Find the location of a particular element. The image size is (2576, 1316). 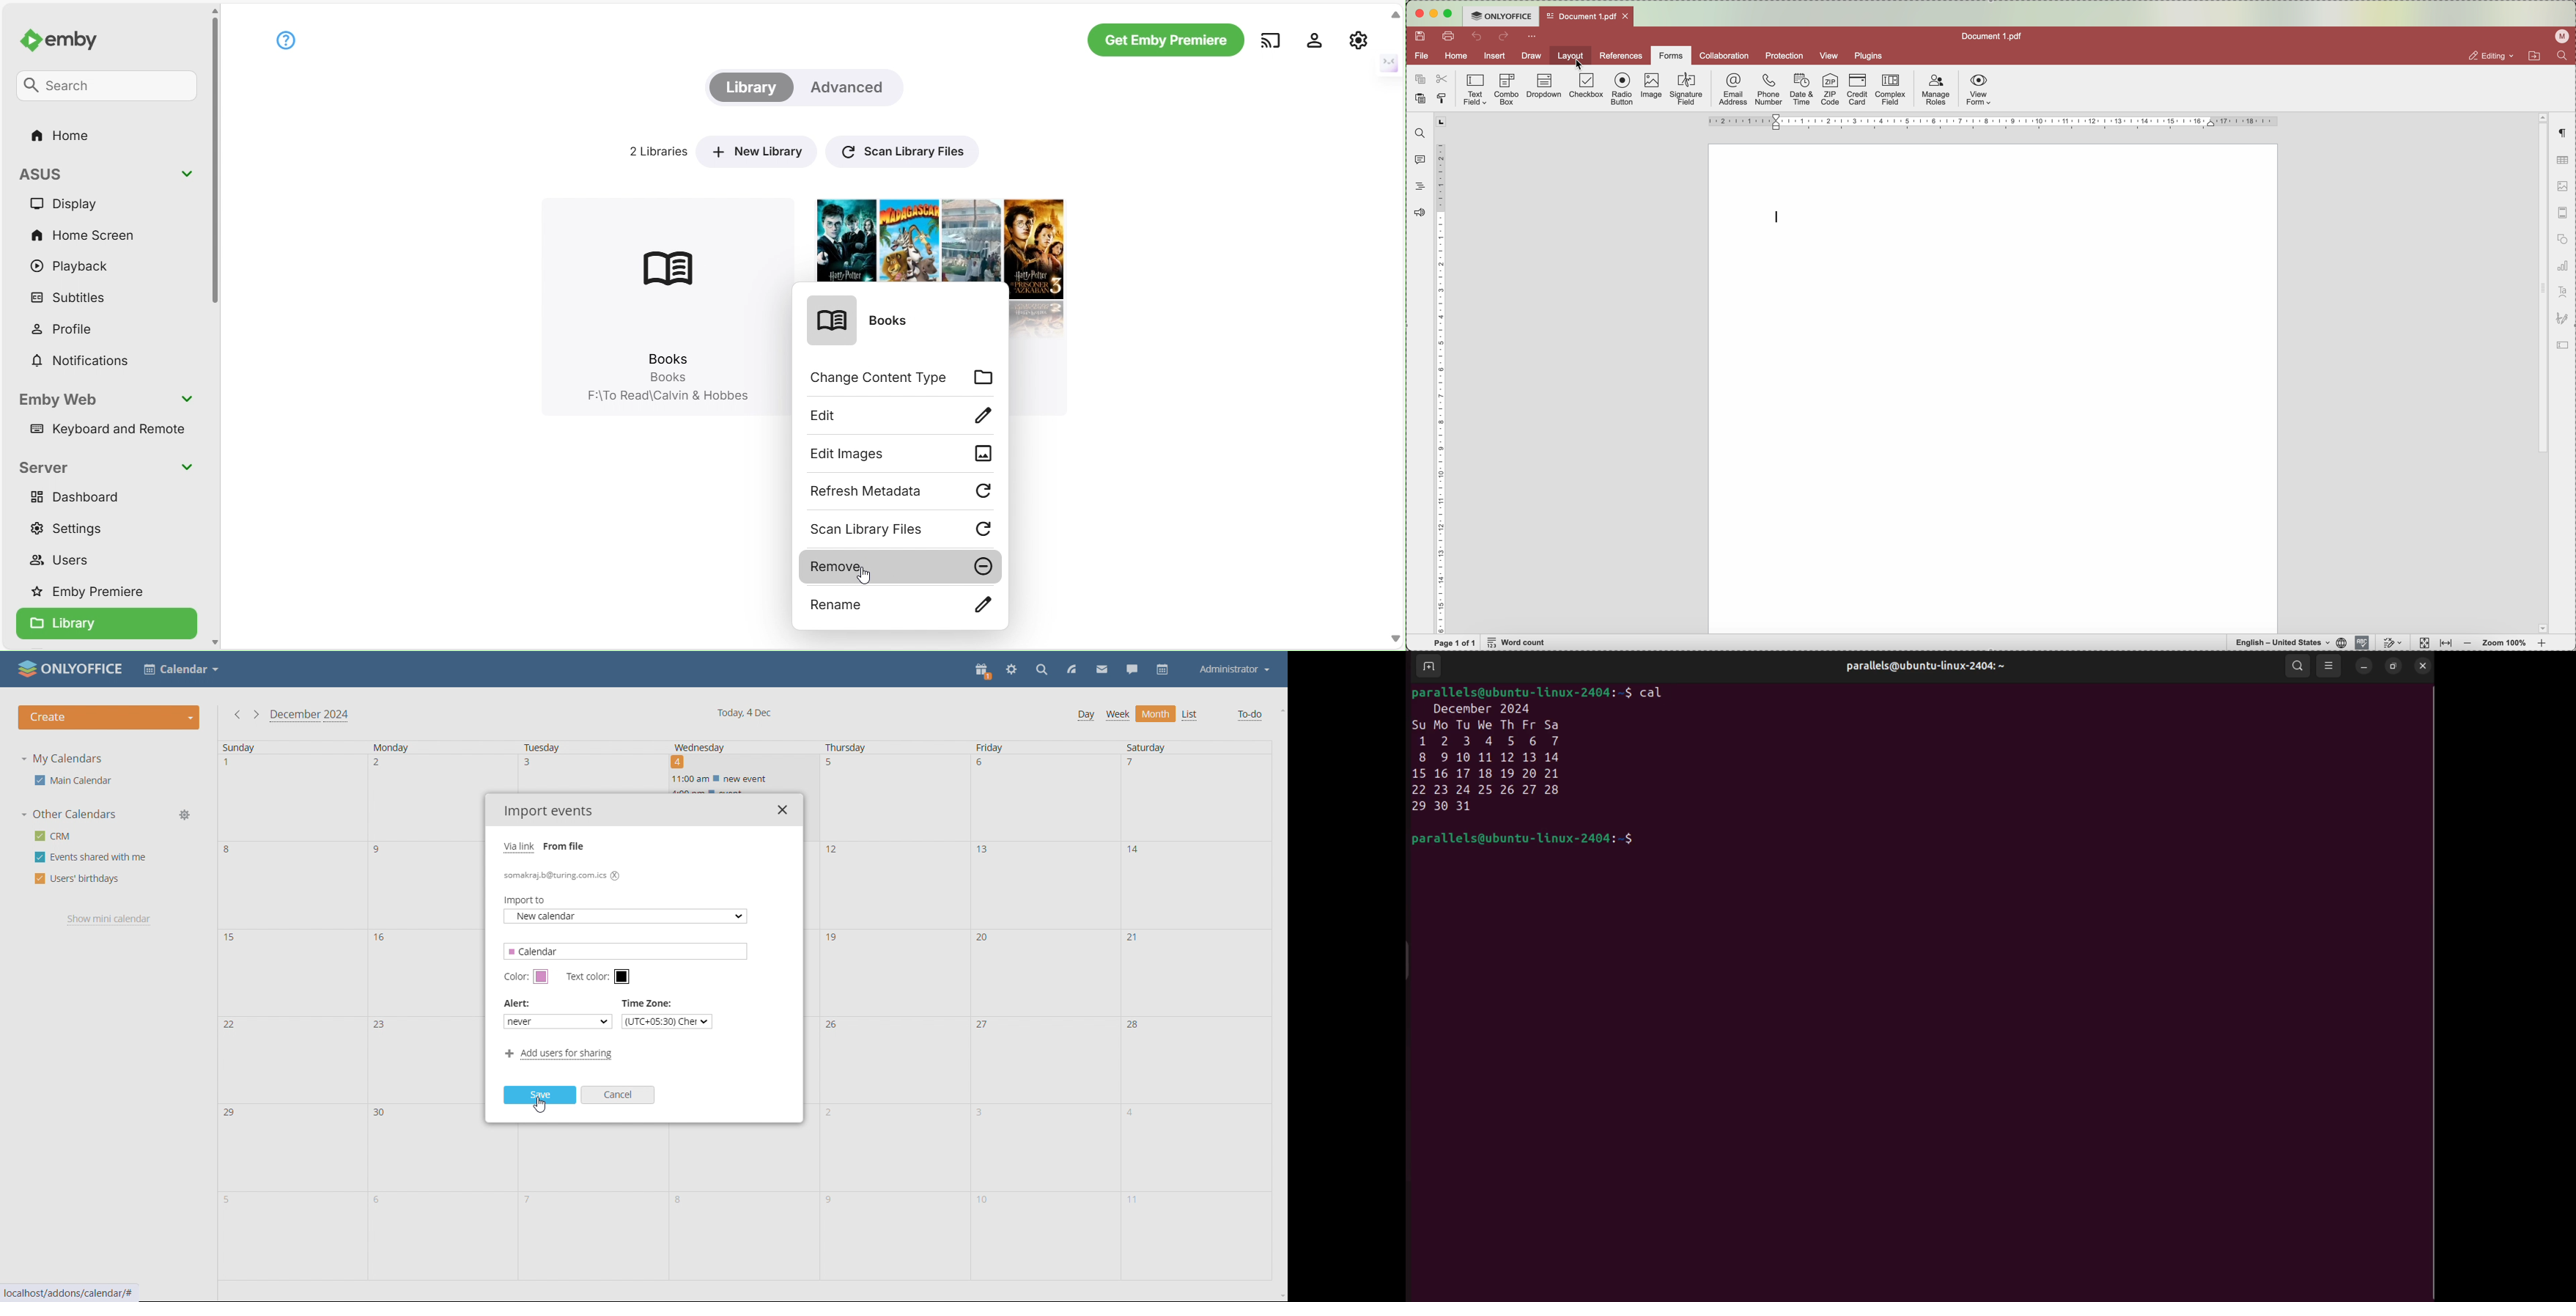

protection is located at coordinates (1784, 56).